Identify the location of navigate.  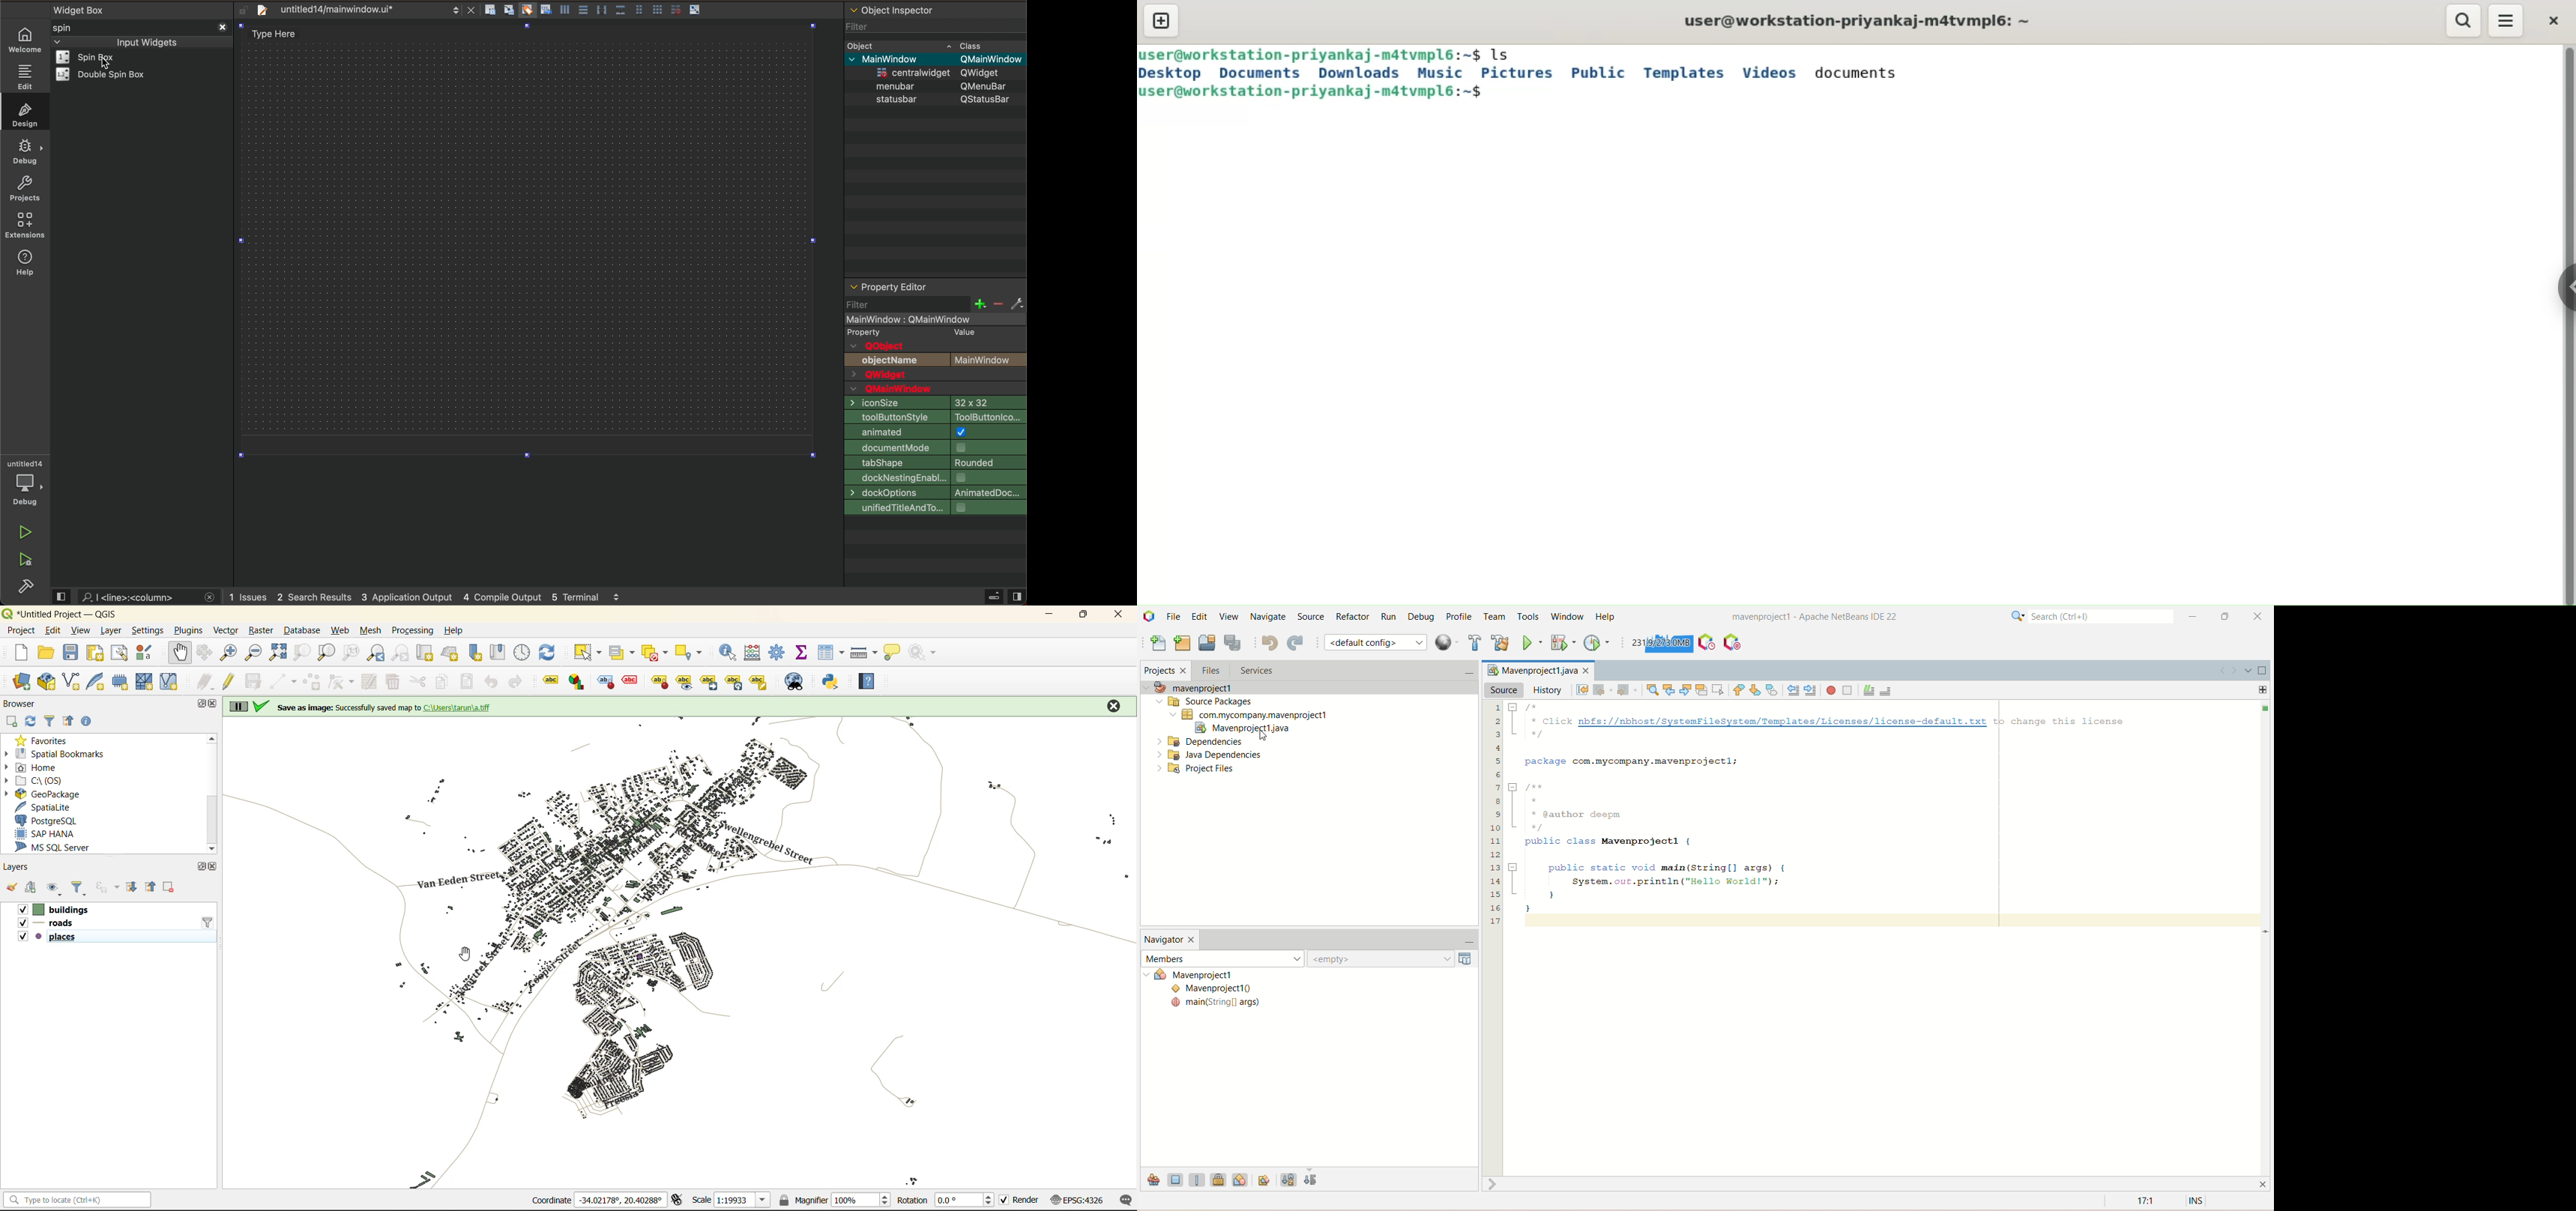
(1267, 617).